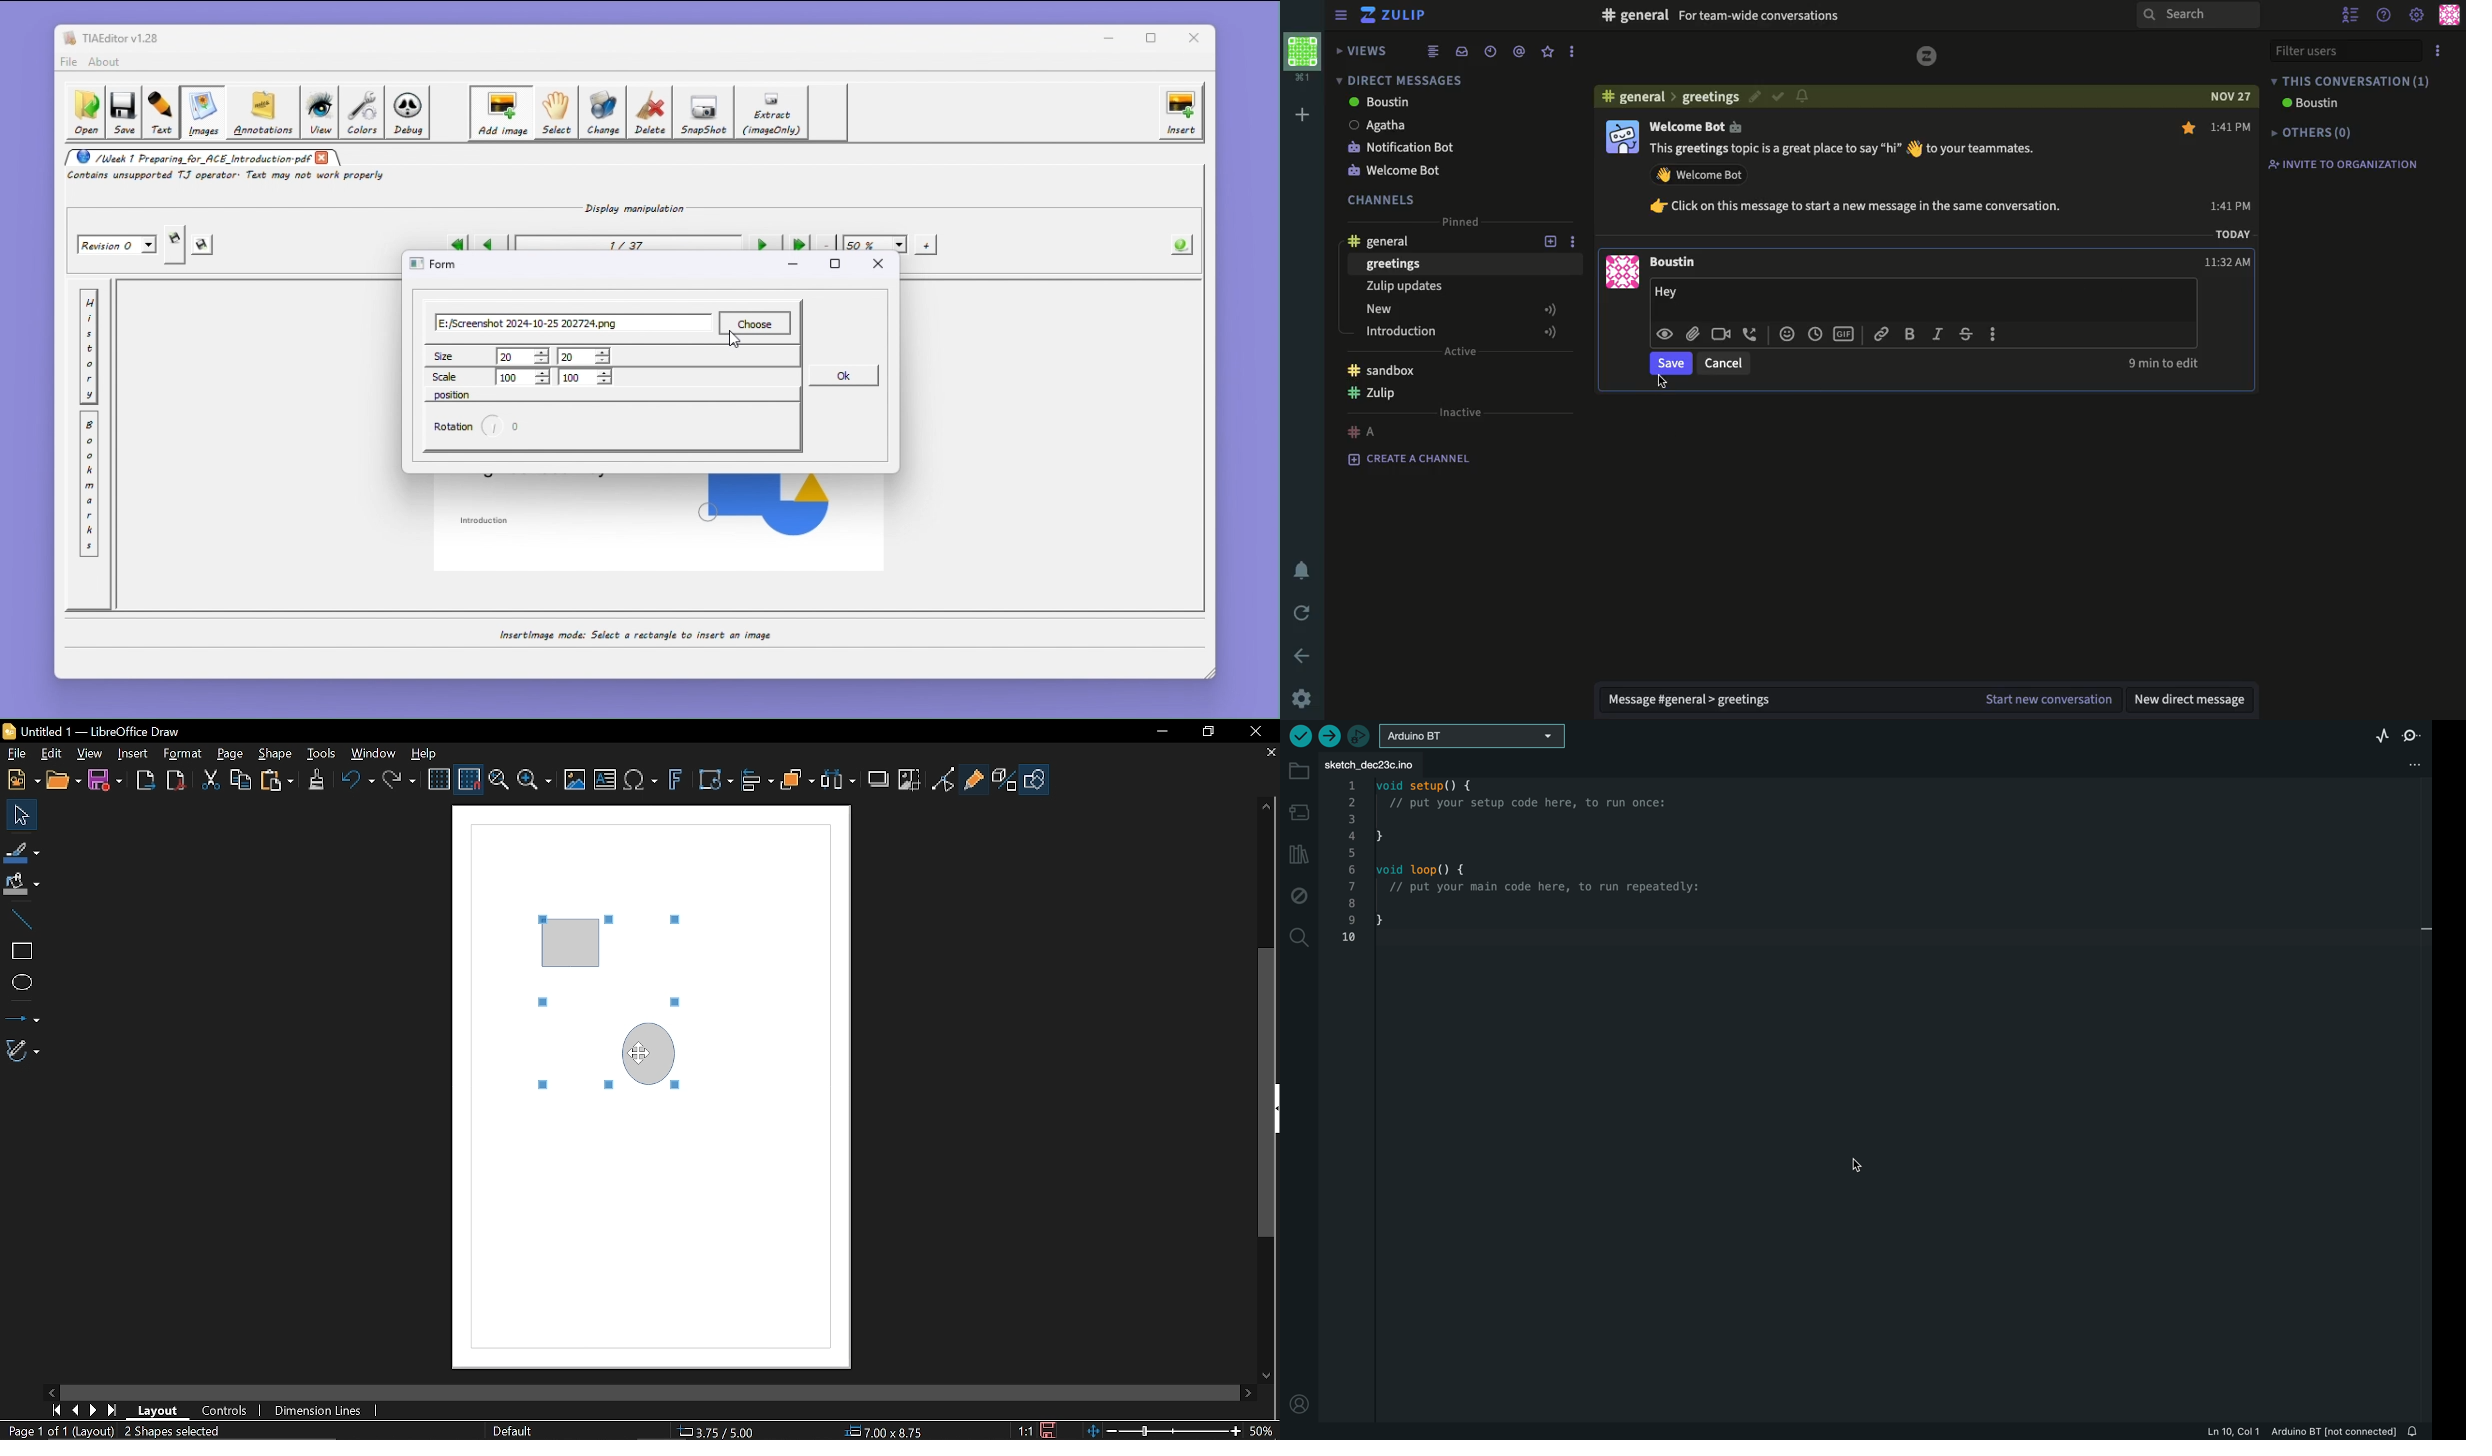 Image resolution: width=2492 pixels, height=1456 pixels. I want to click on boustin, so click(2312, 104).